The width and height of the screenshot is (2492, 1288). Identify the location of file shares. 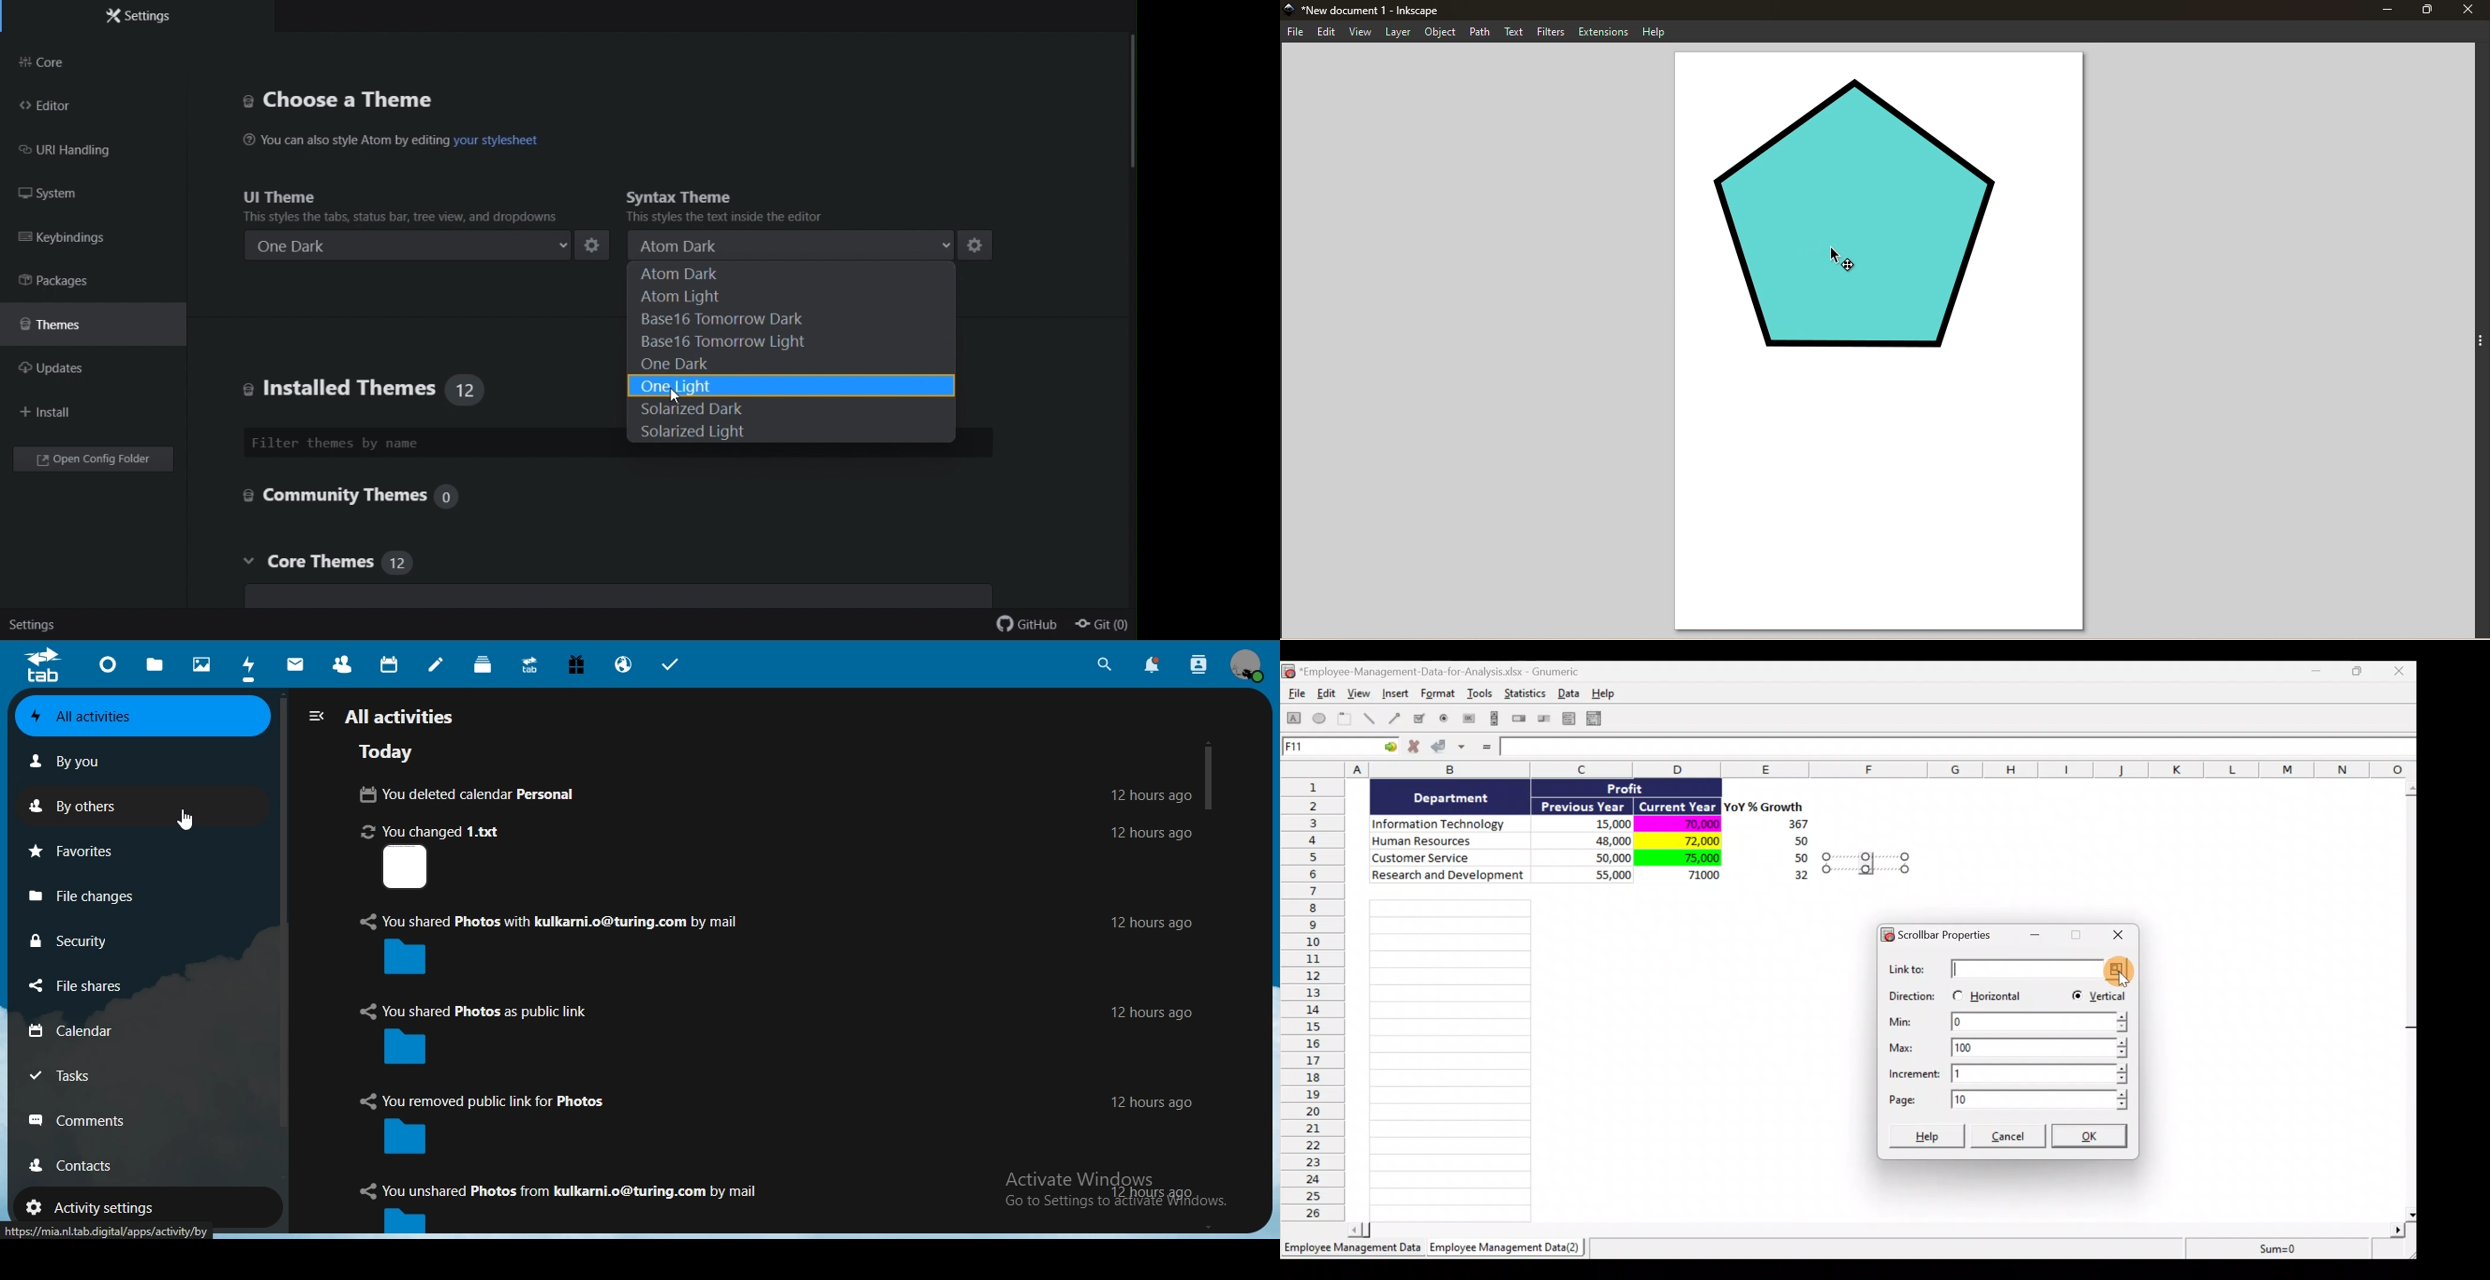
(84, 987).